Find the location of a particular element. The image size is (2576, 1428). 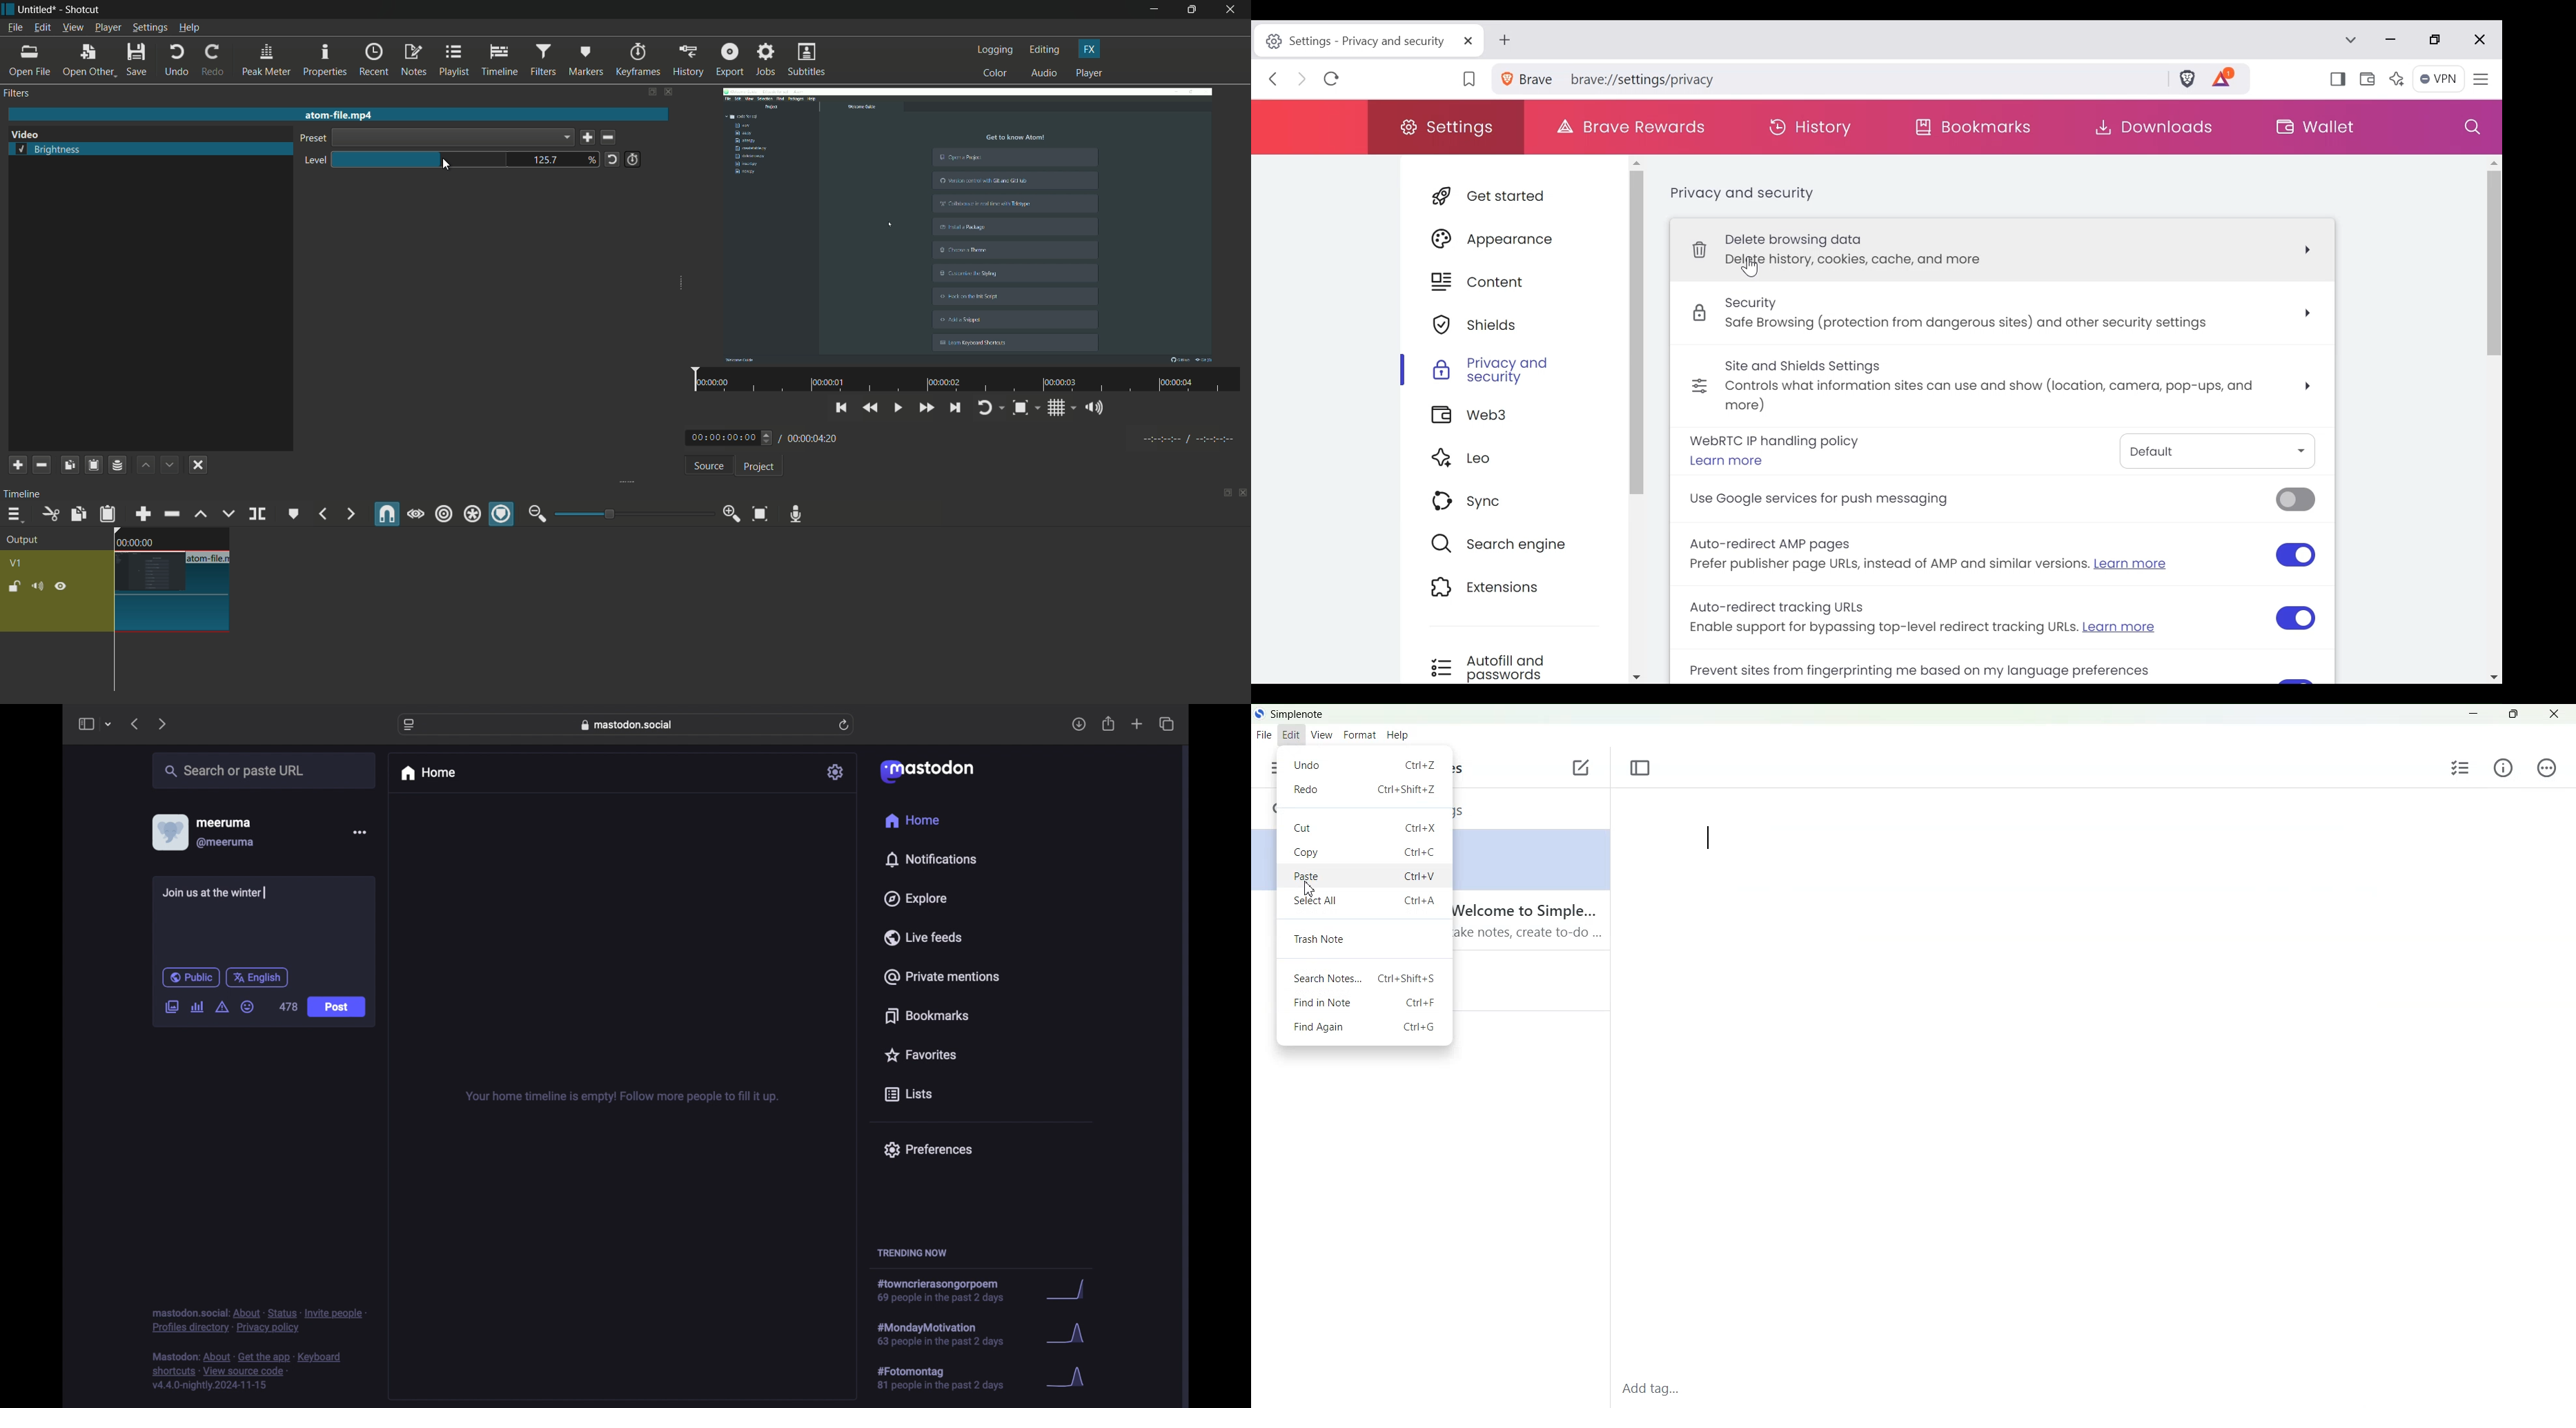

text cursor is located at coordinates (265, 892).